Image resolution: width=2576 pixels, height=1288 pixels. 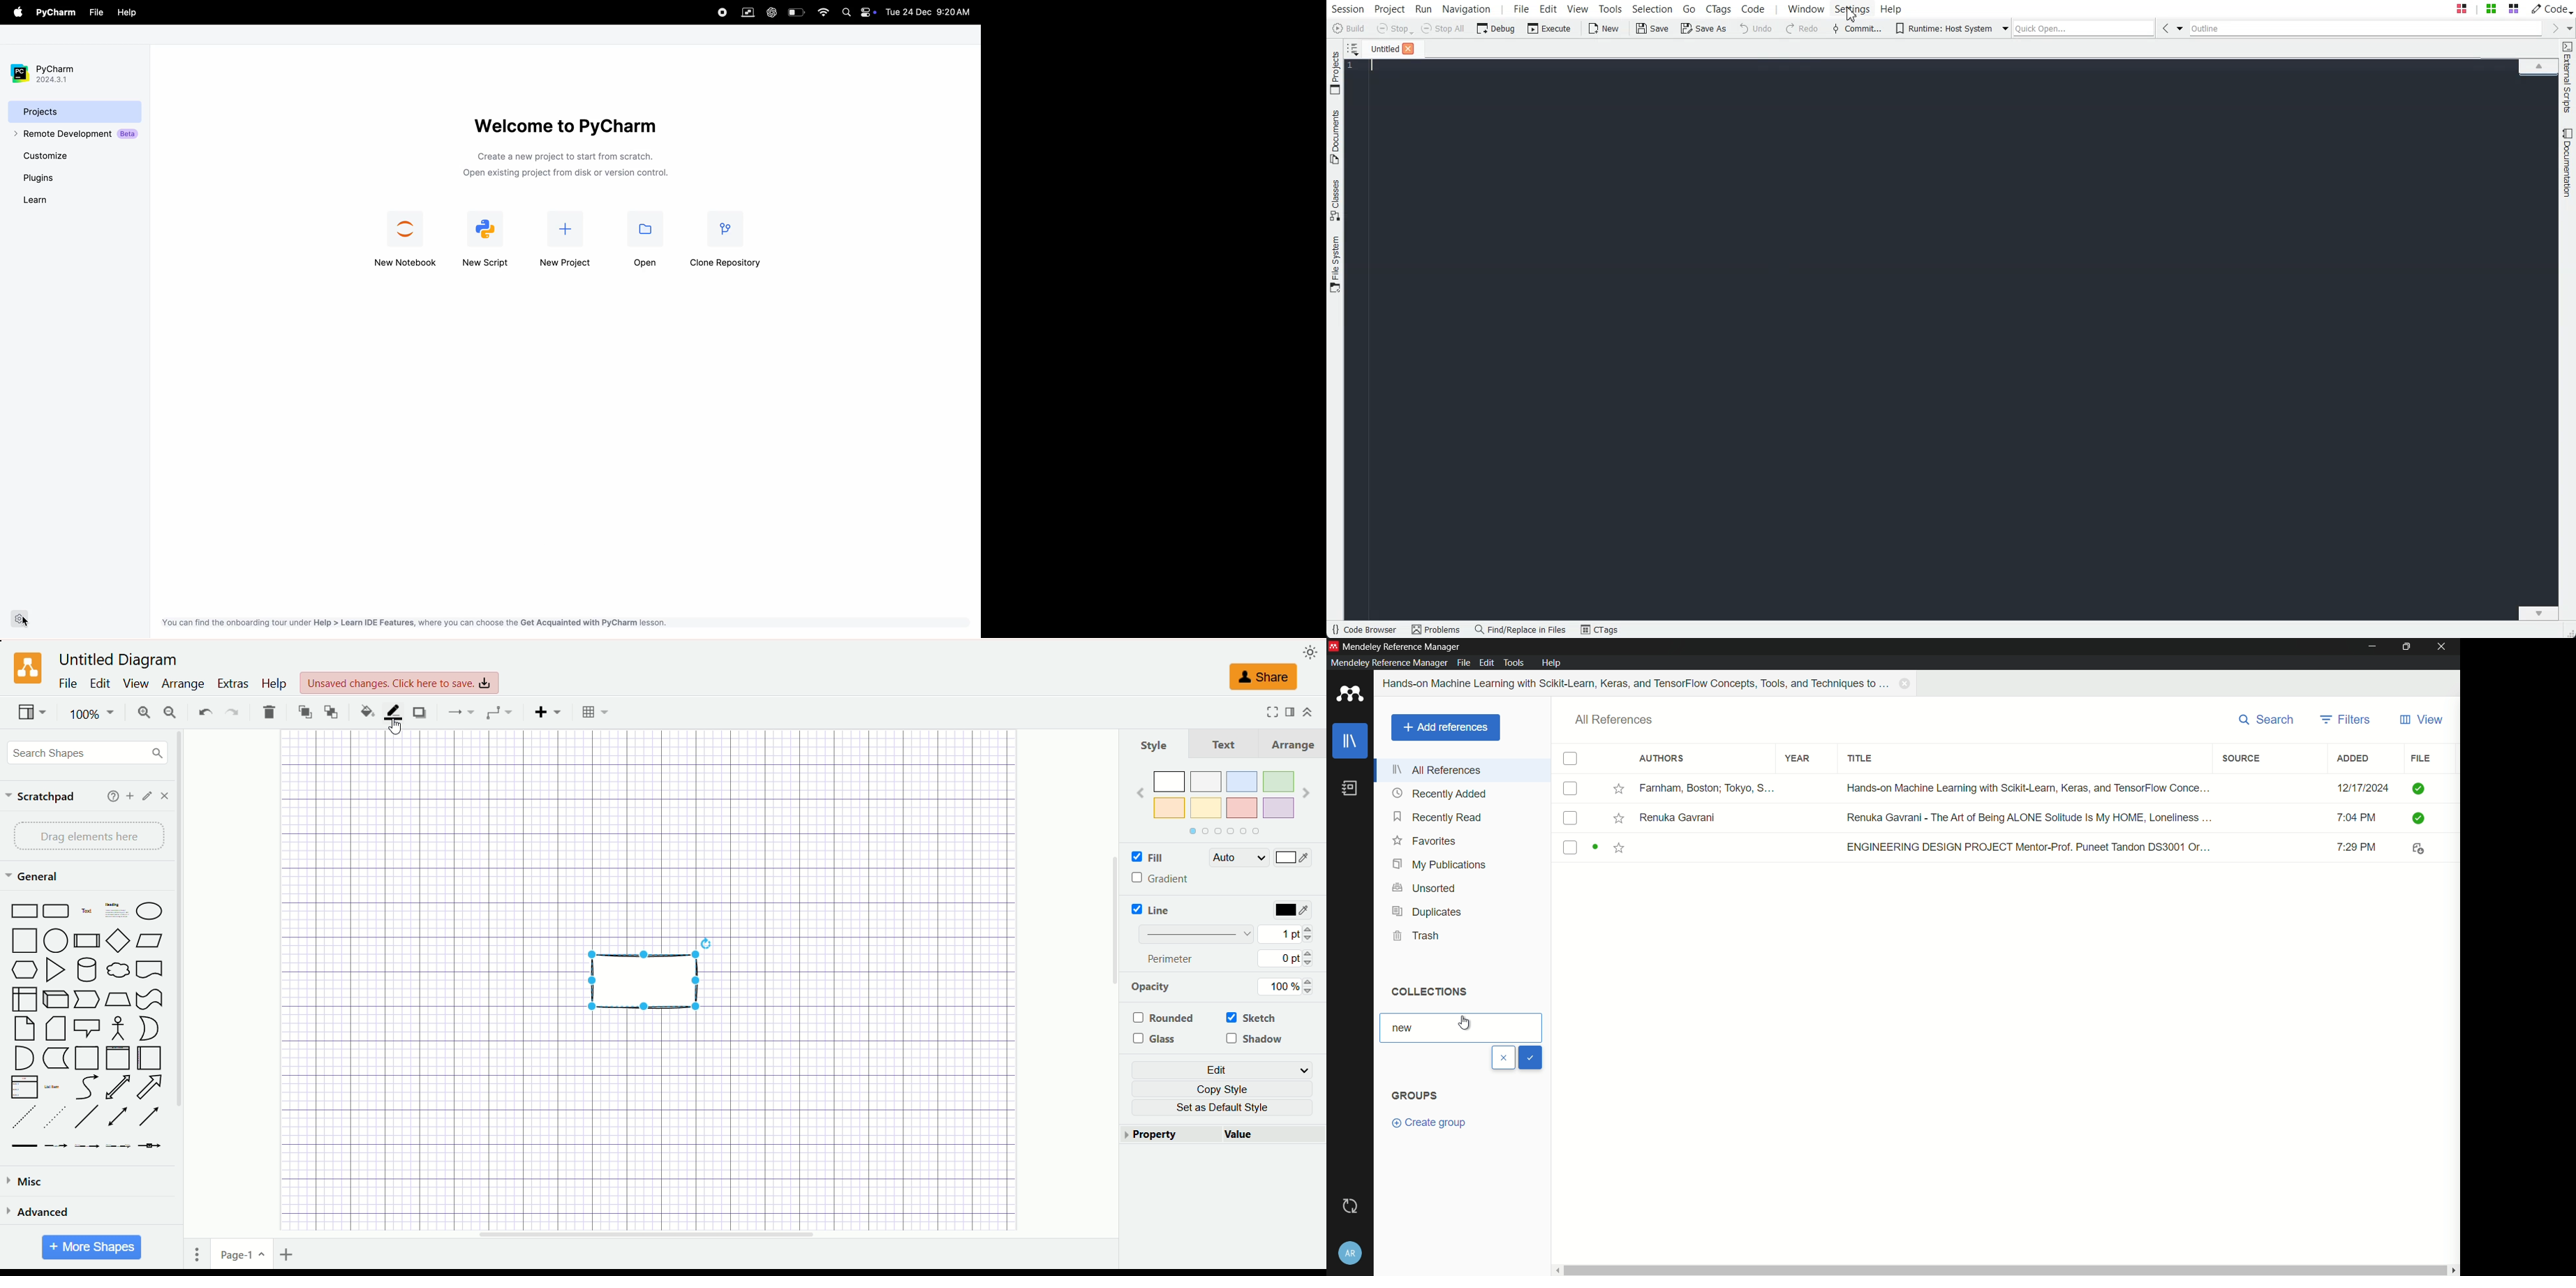 I want to click on shadow, so click(x=1255, y=1039).